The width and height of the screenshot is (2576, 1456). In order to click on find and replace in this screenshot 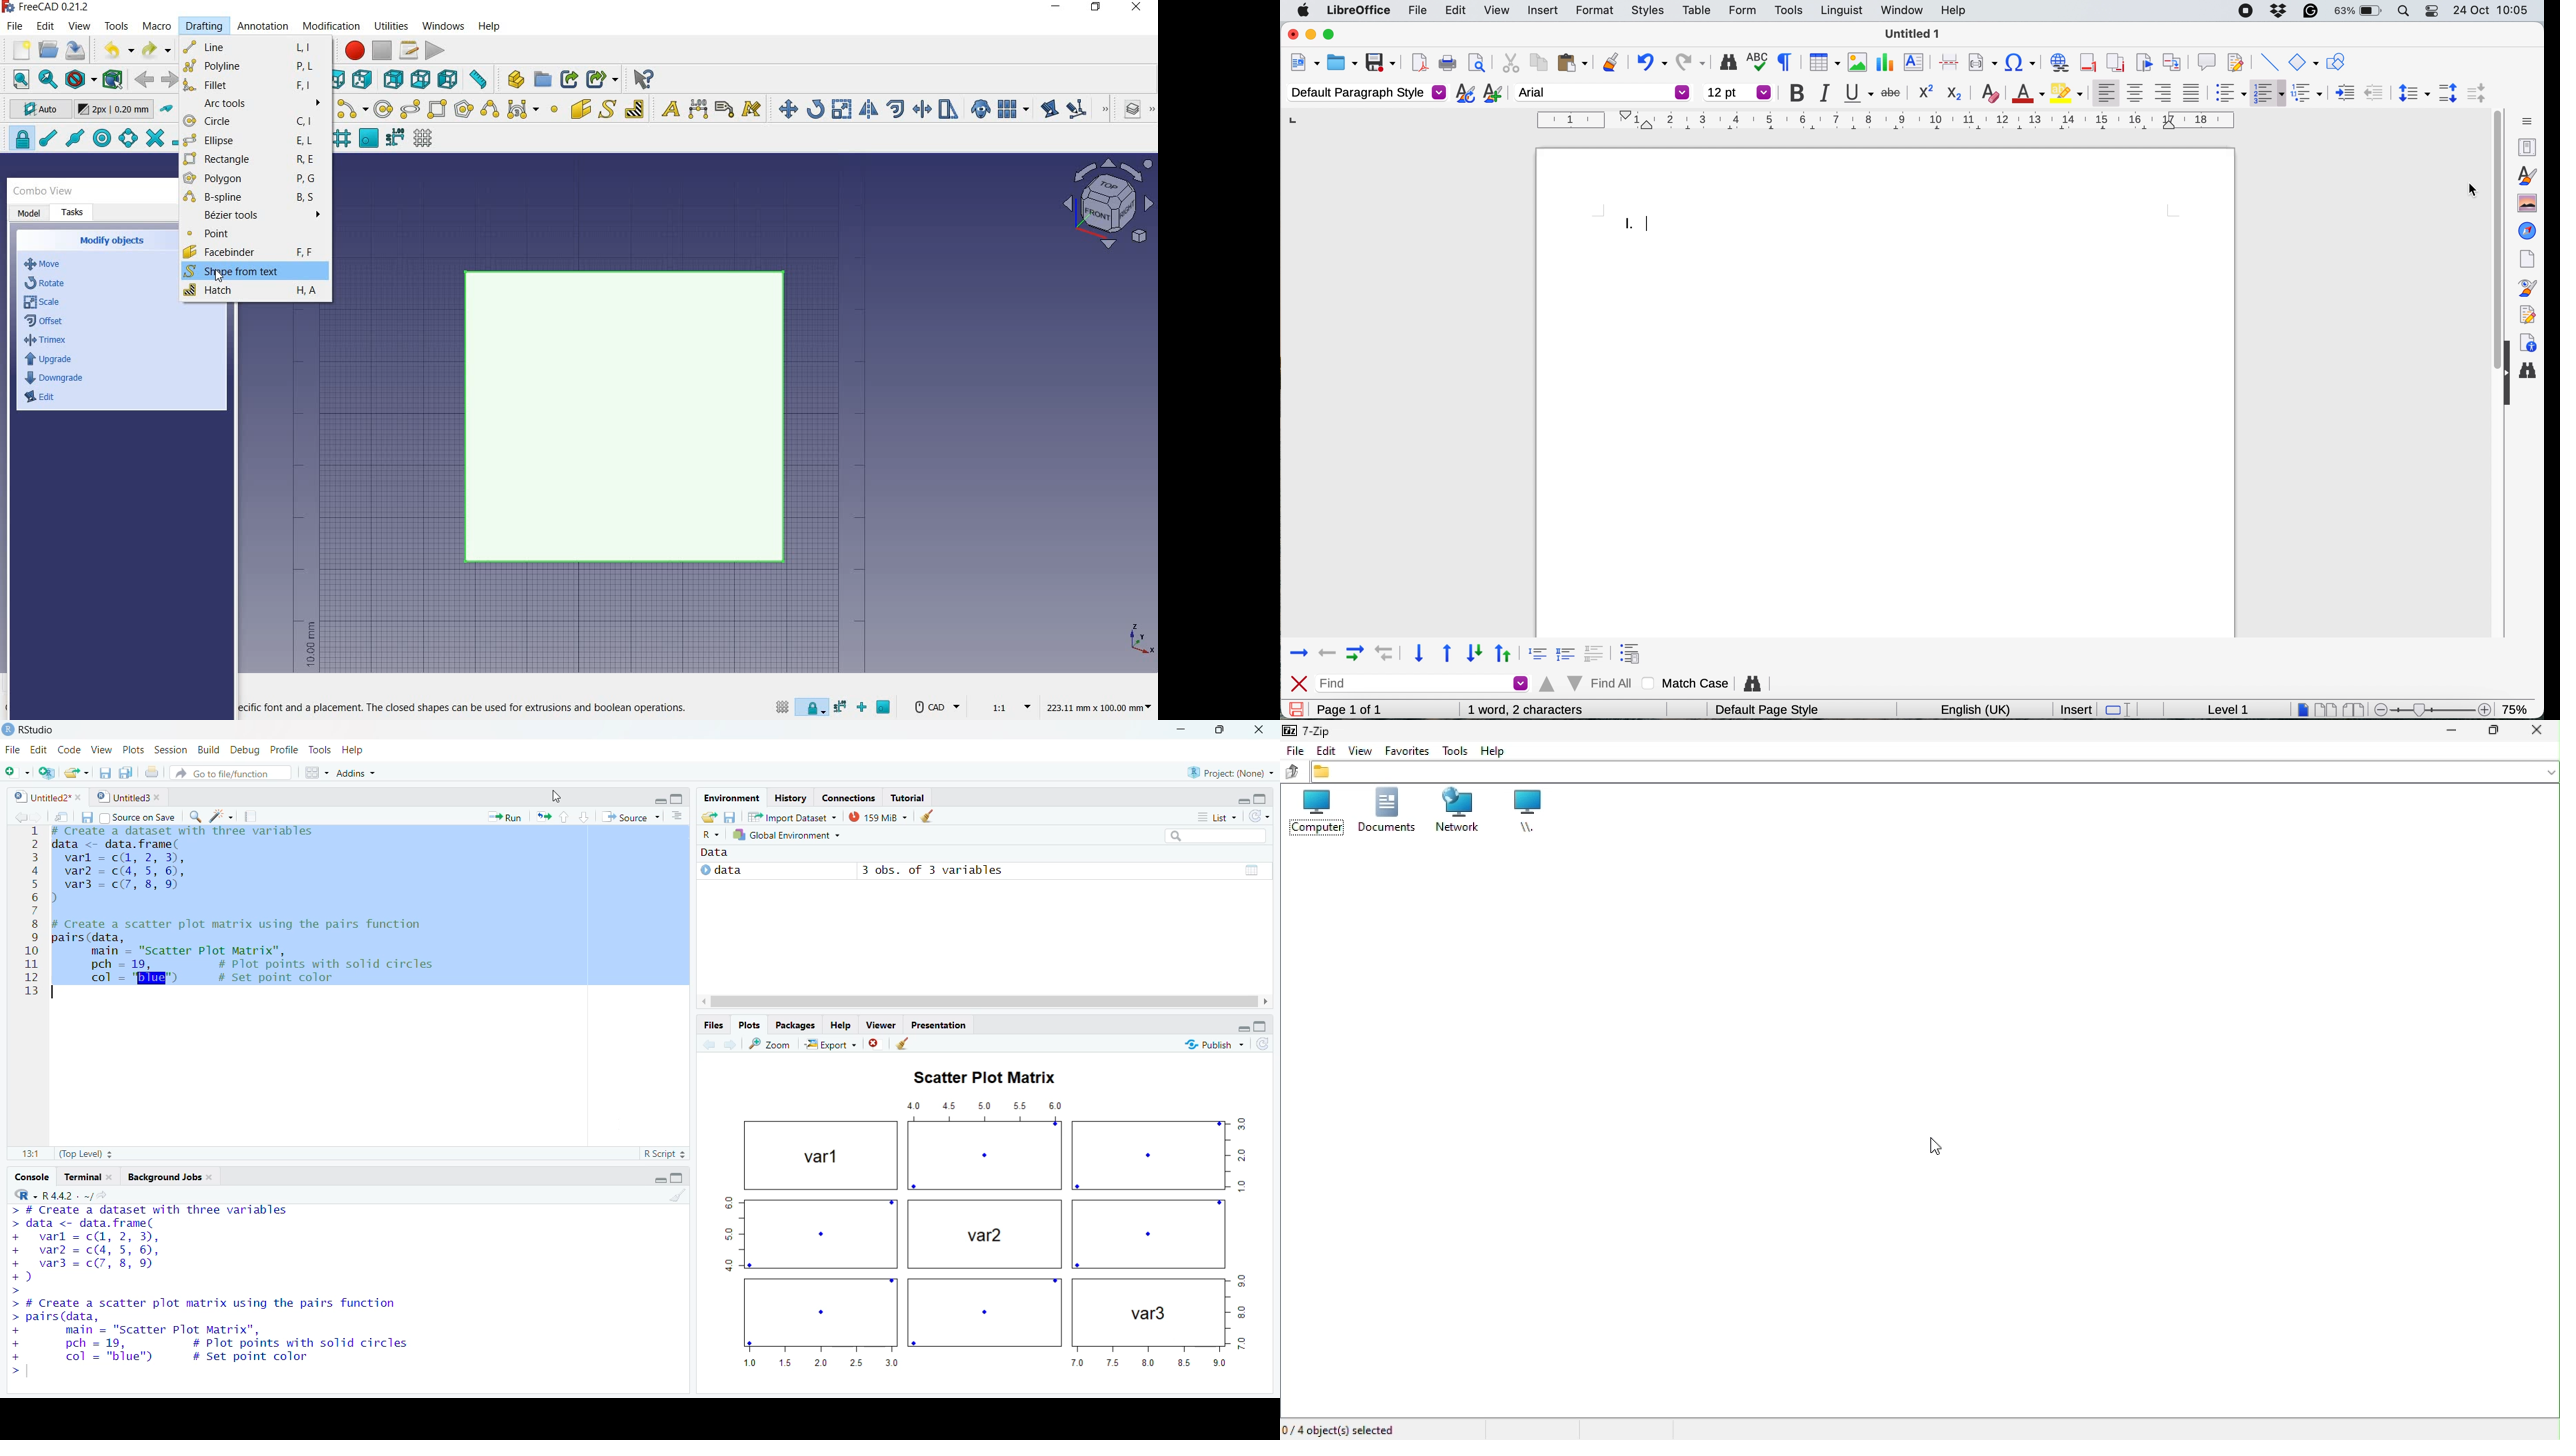, I will do `click(2530, 373)`.